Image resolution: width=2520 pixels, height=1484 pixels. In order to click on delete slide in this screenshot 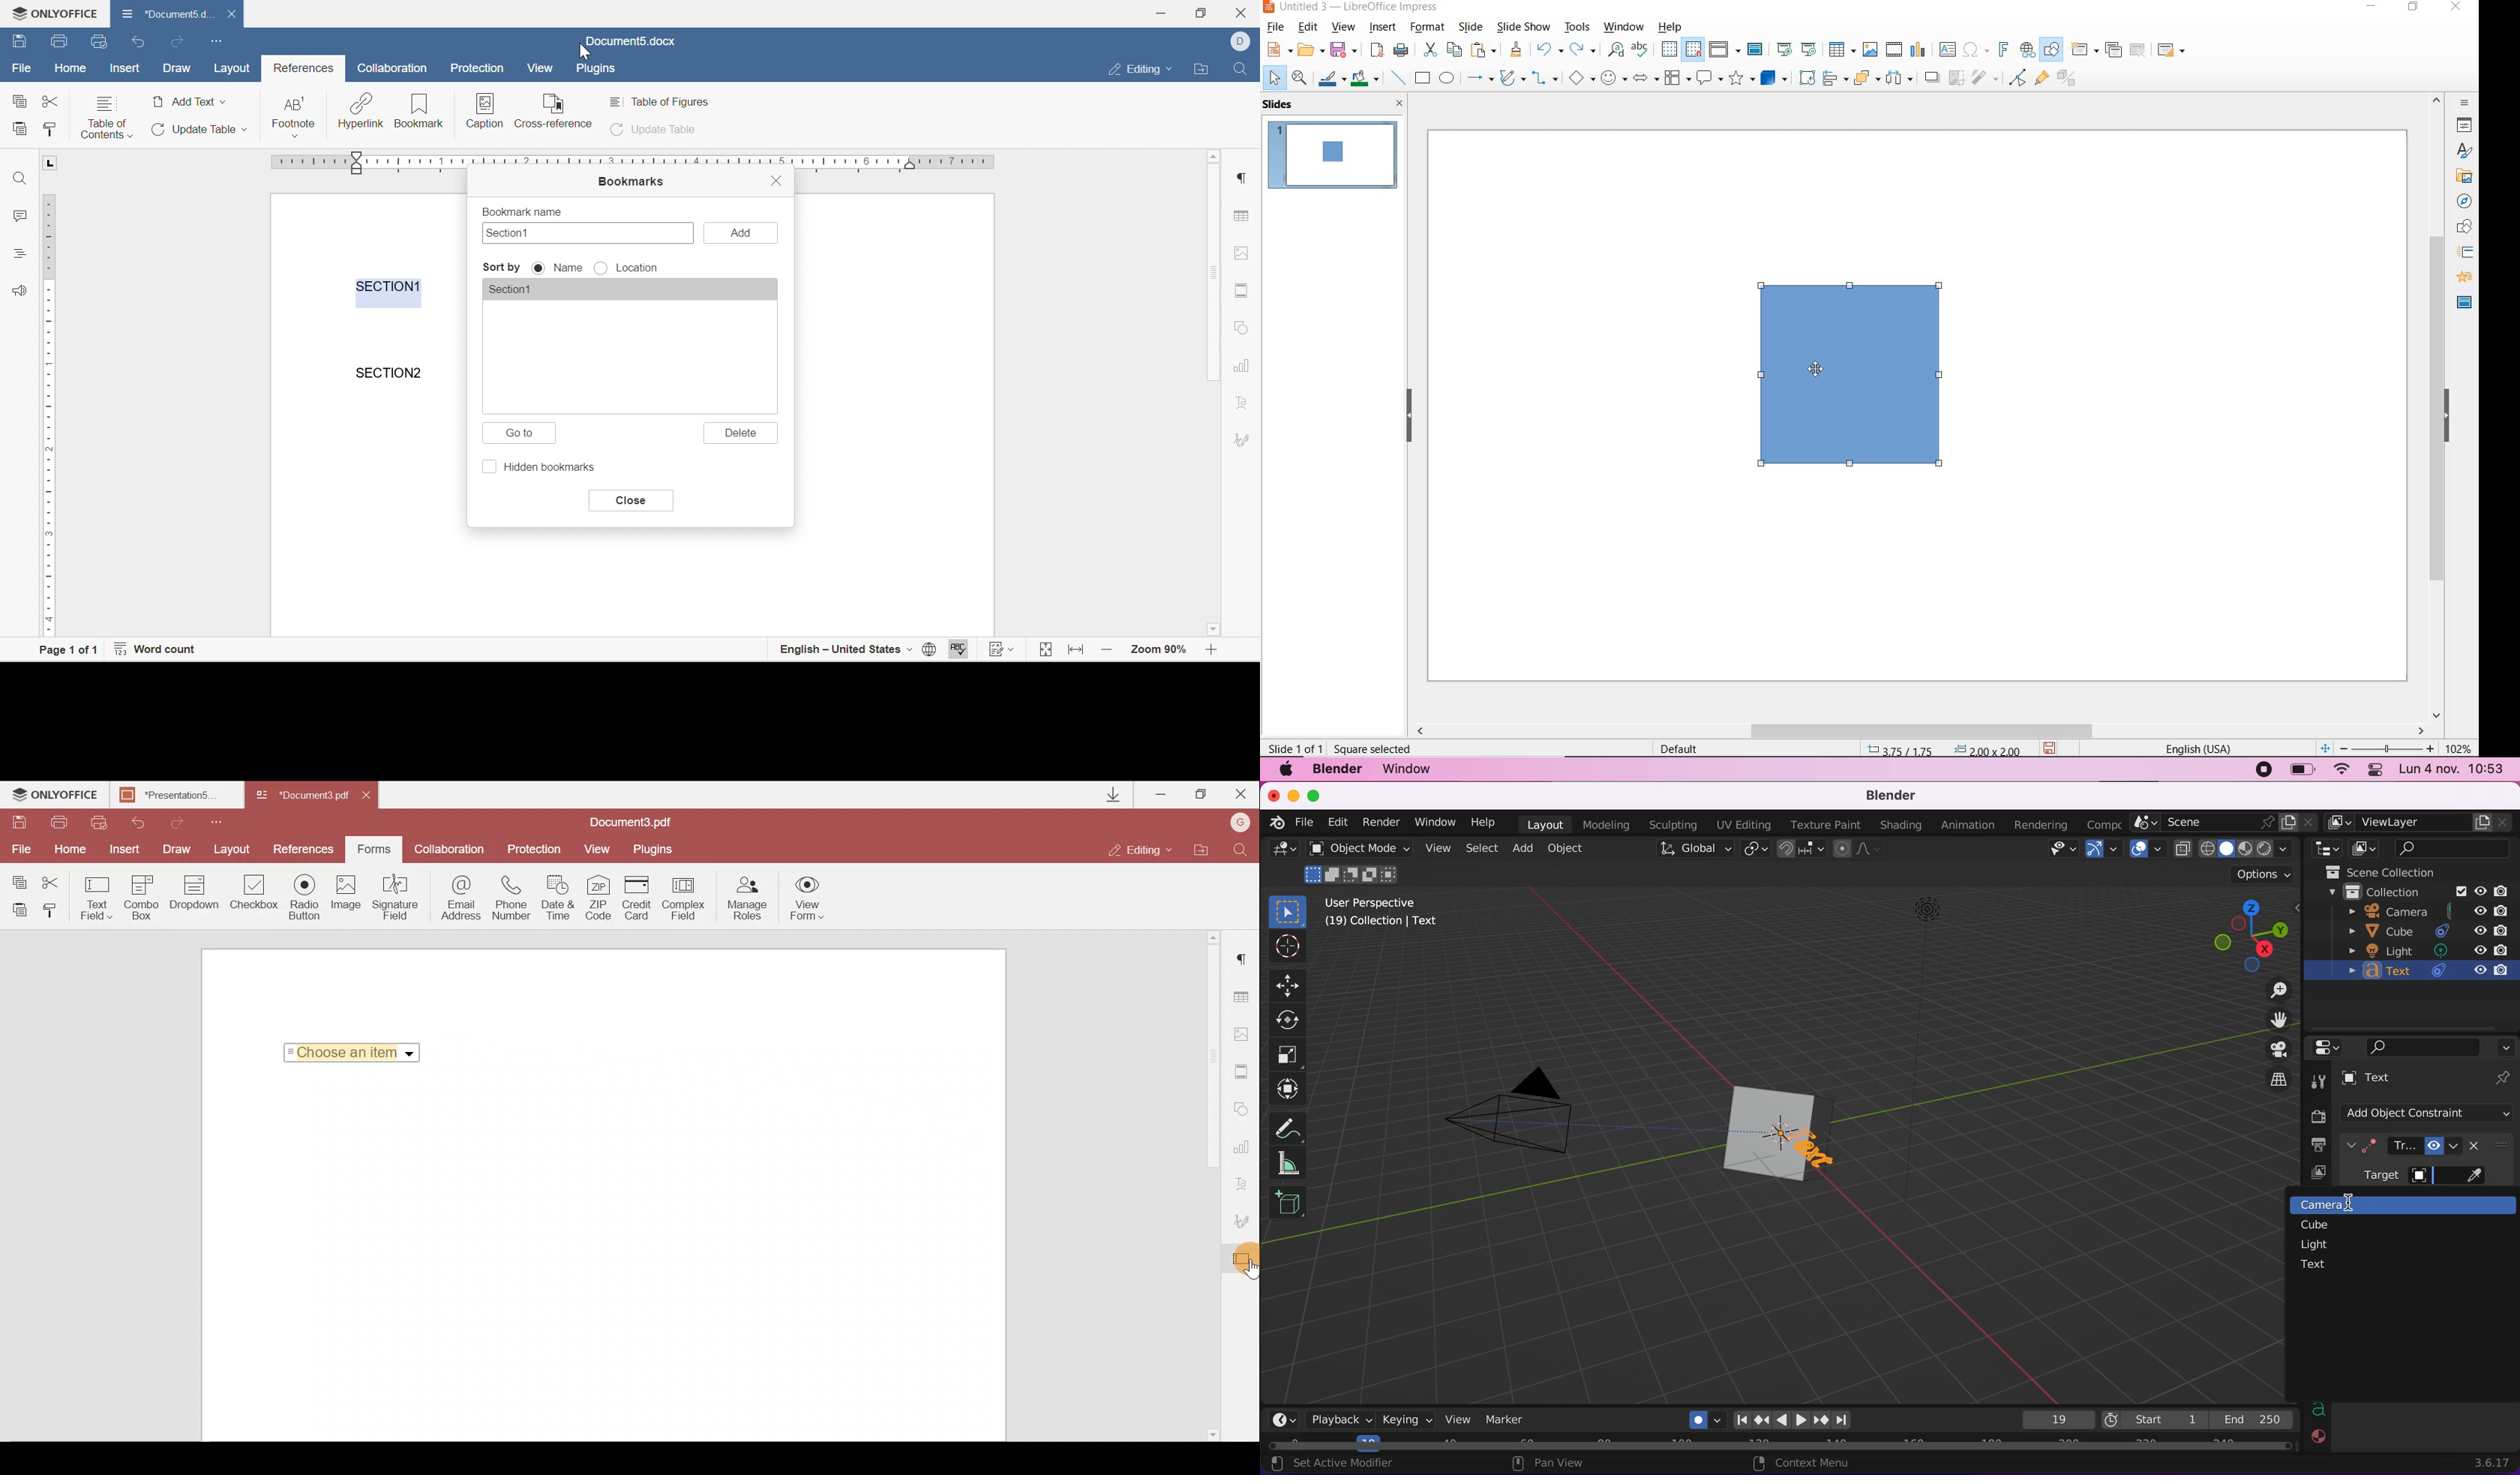, I will do `click(2140, 50)`.